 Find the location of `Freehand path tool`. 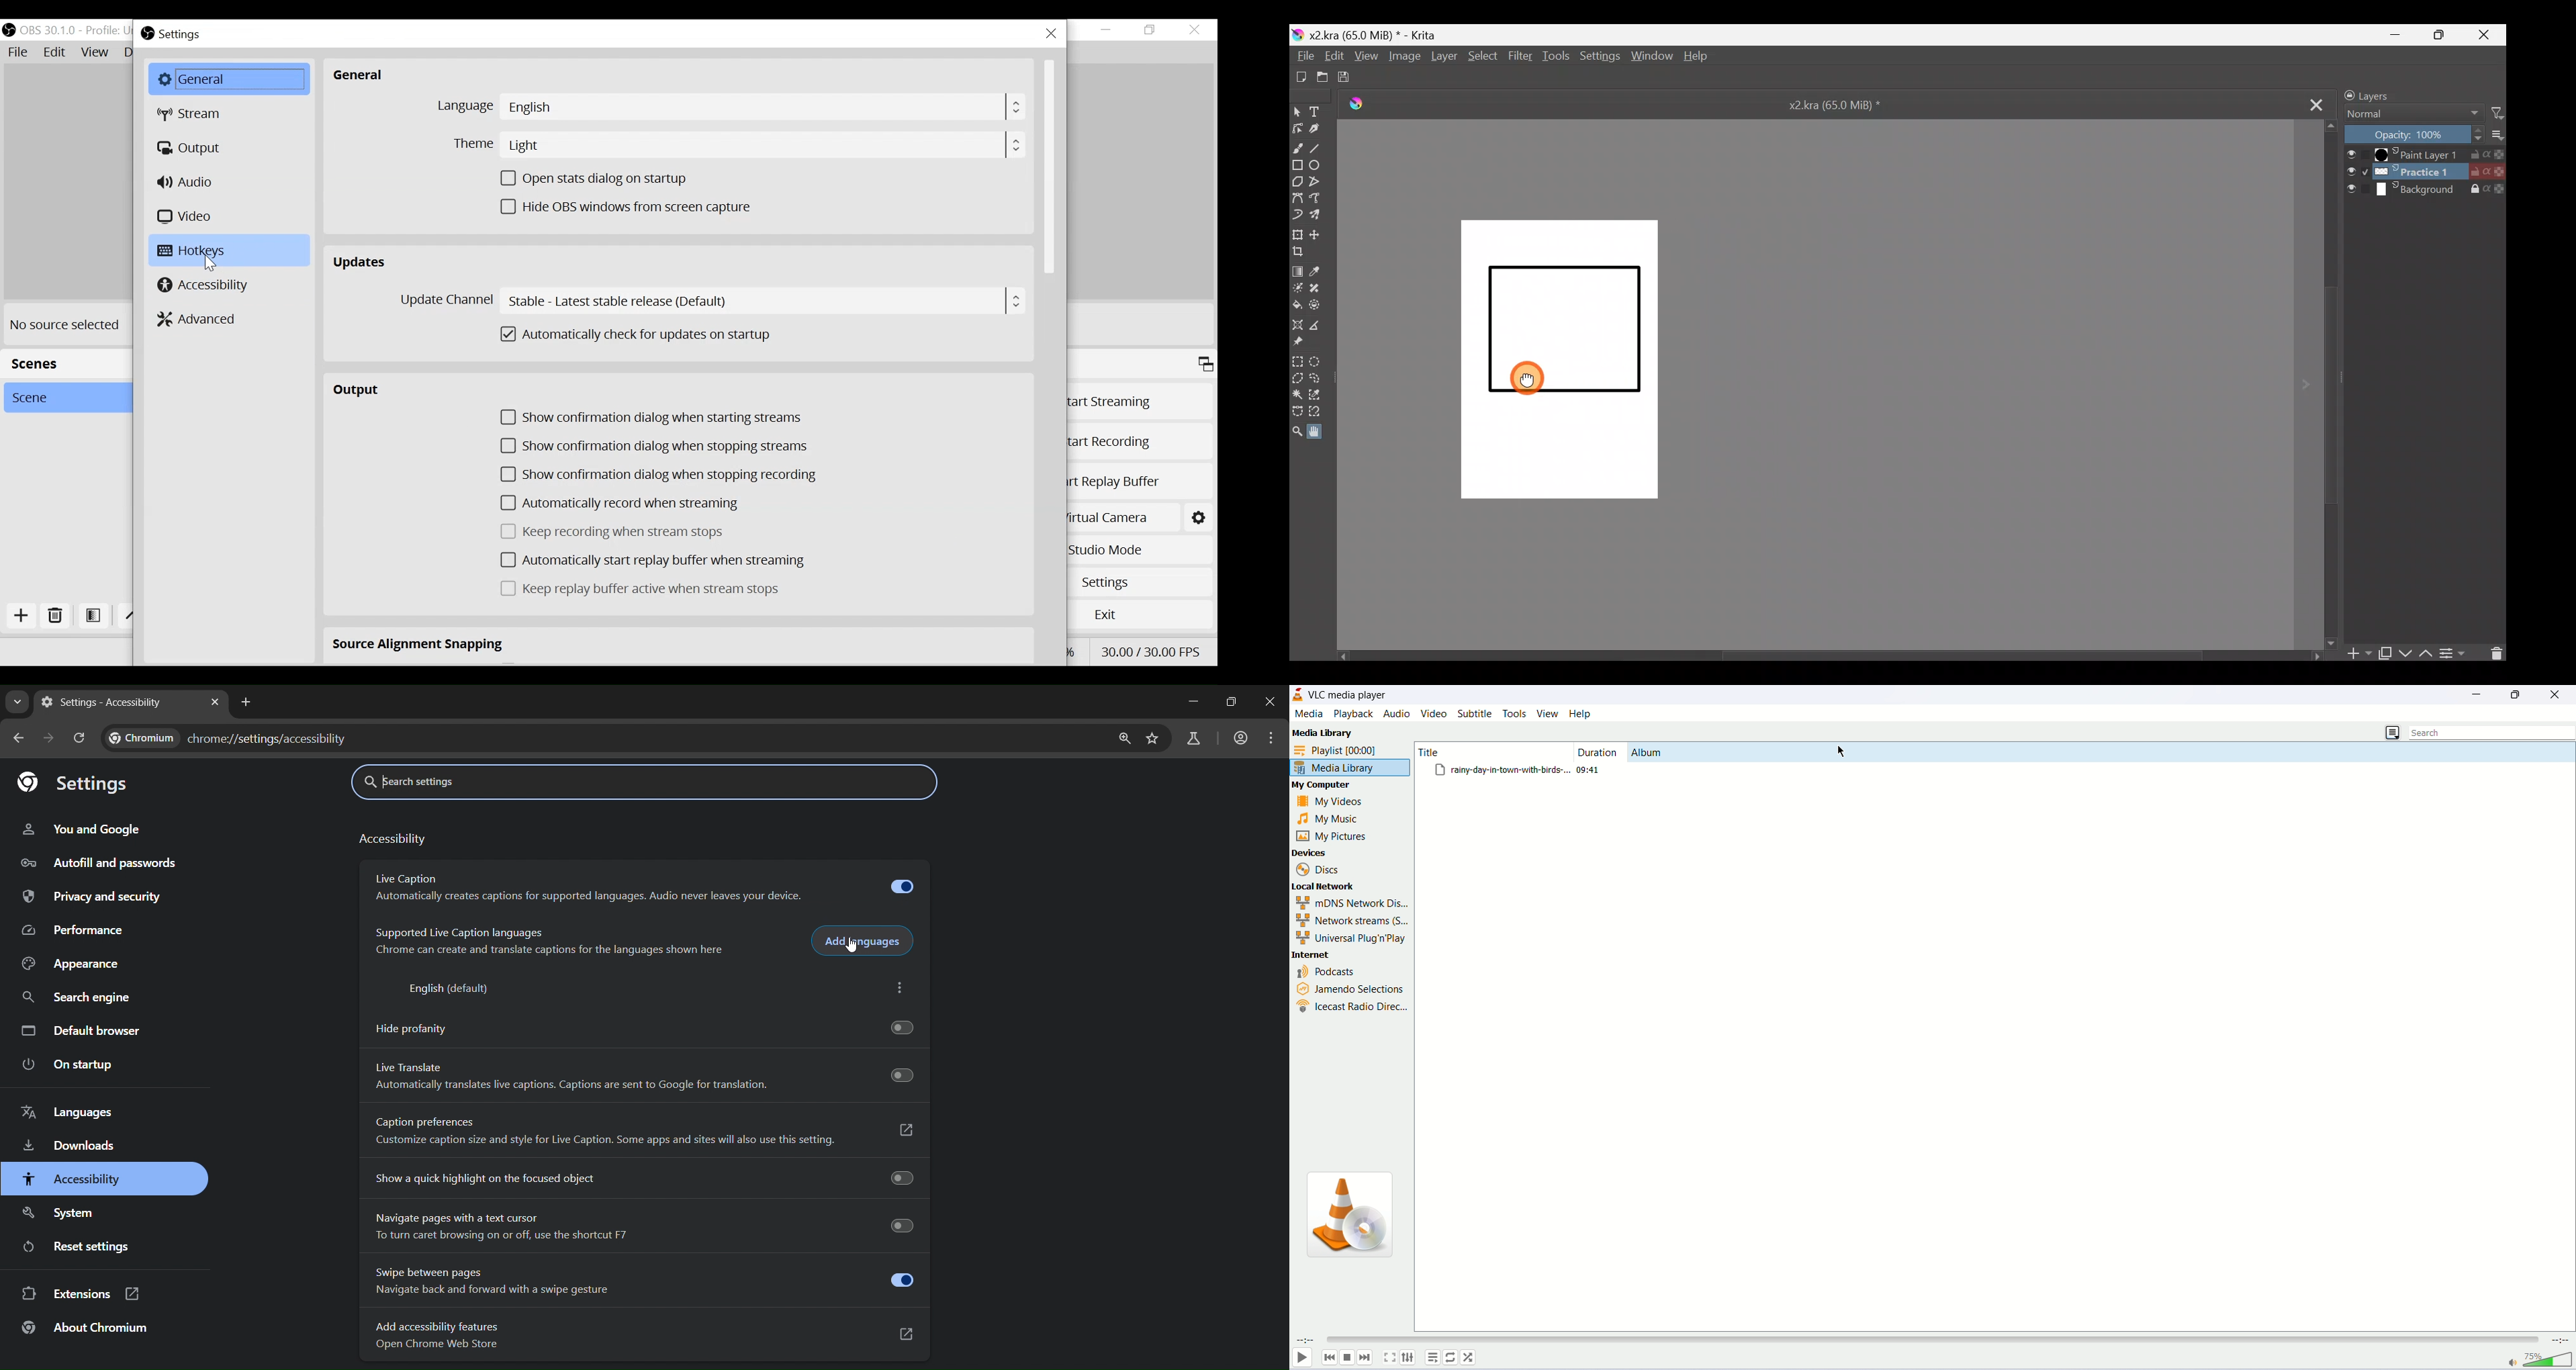

Freehand path tool is located at coordinates (1319, 199).